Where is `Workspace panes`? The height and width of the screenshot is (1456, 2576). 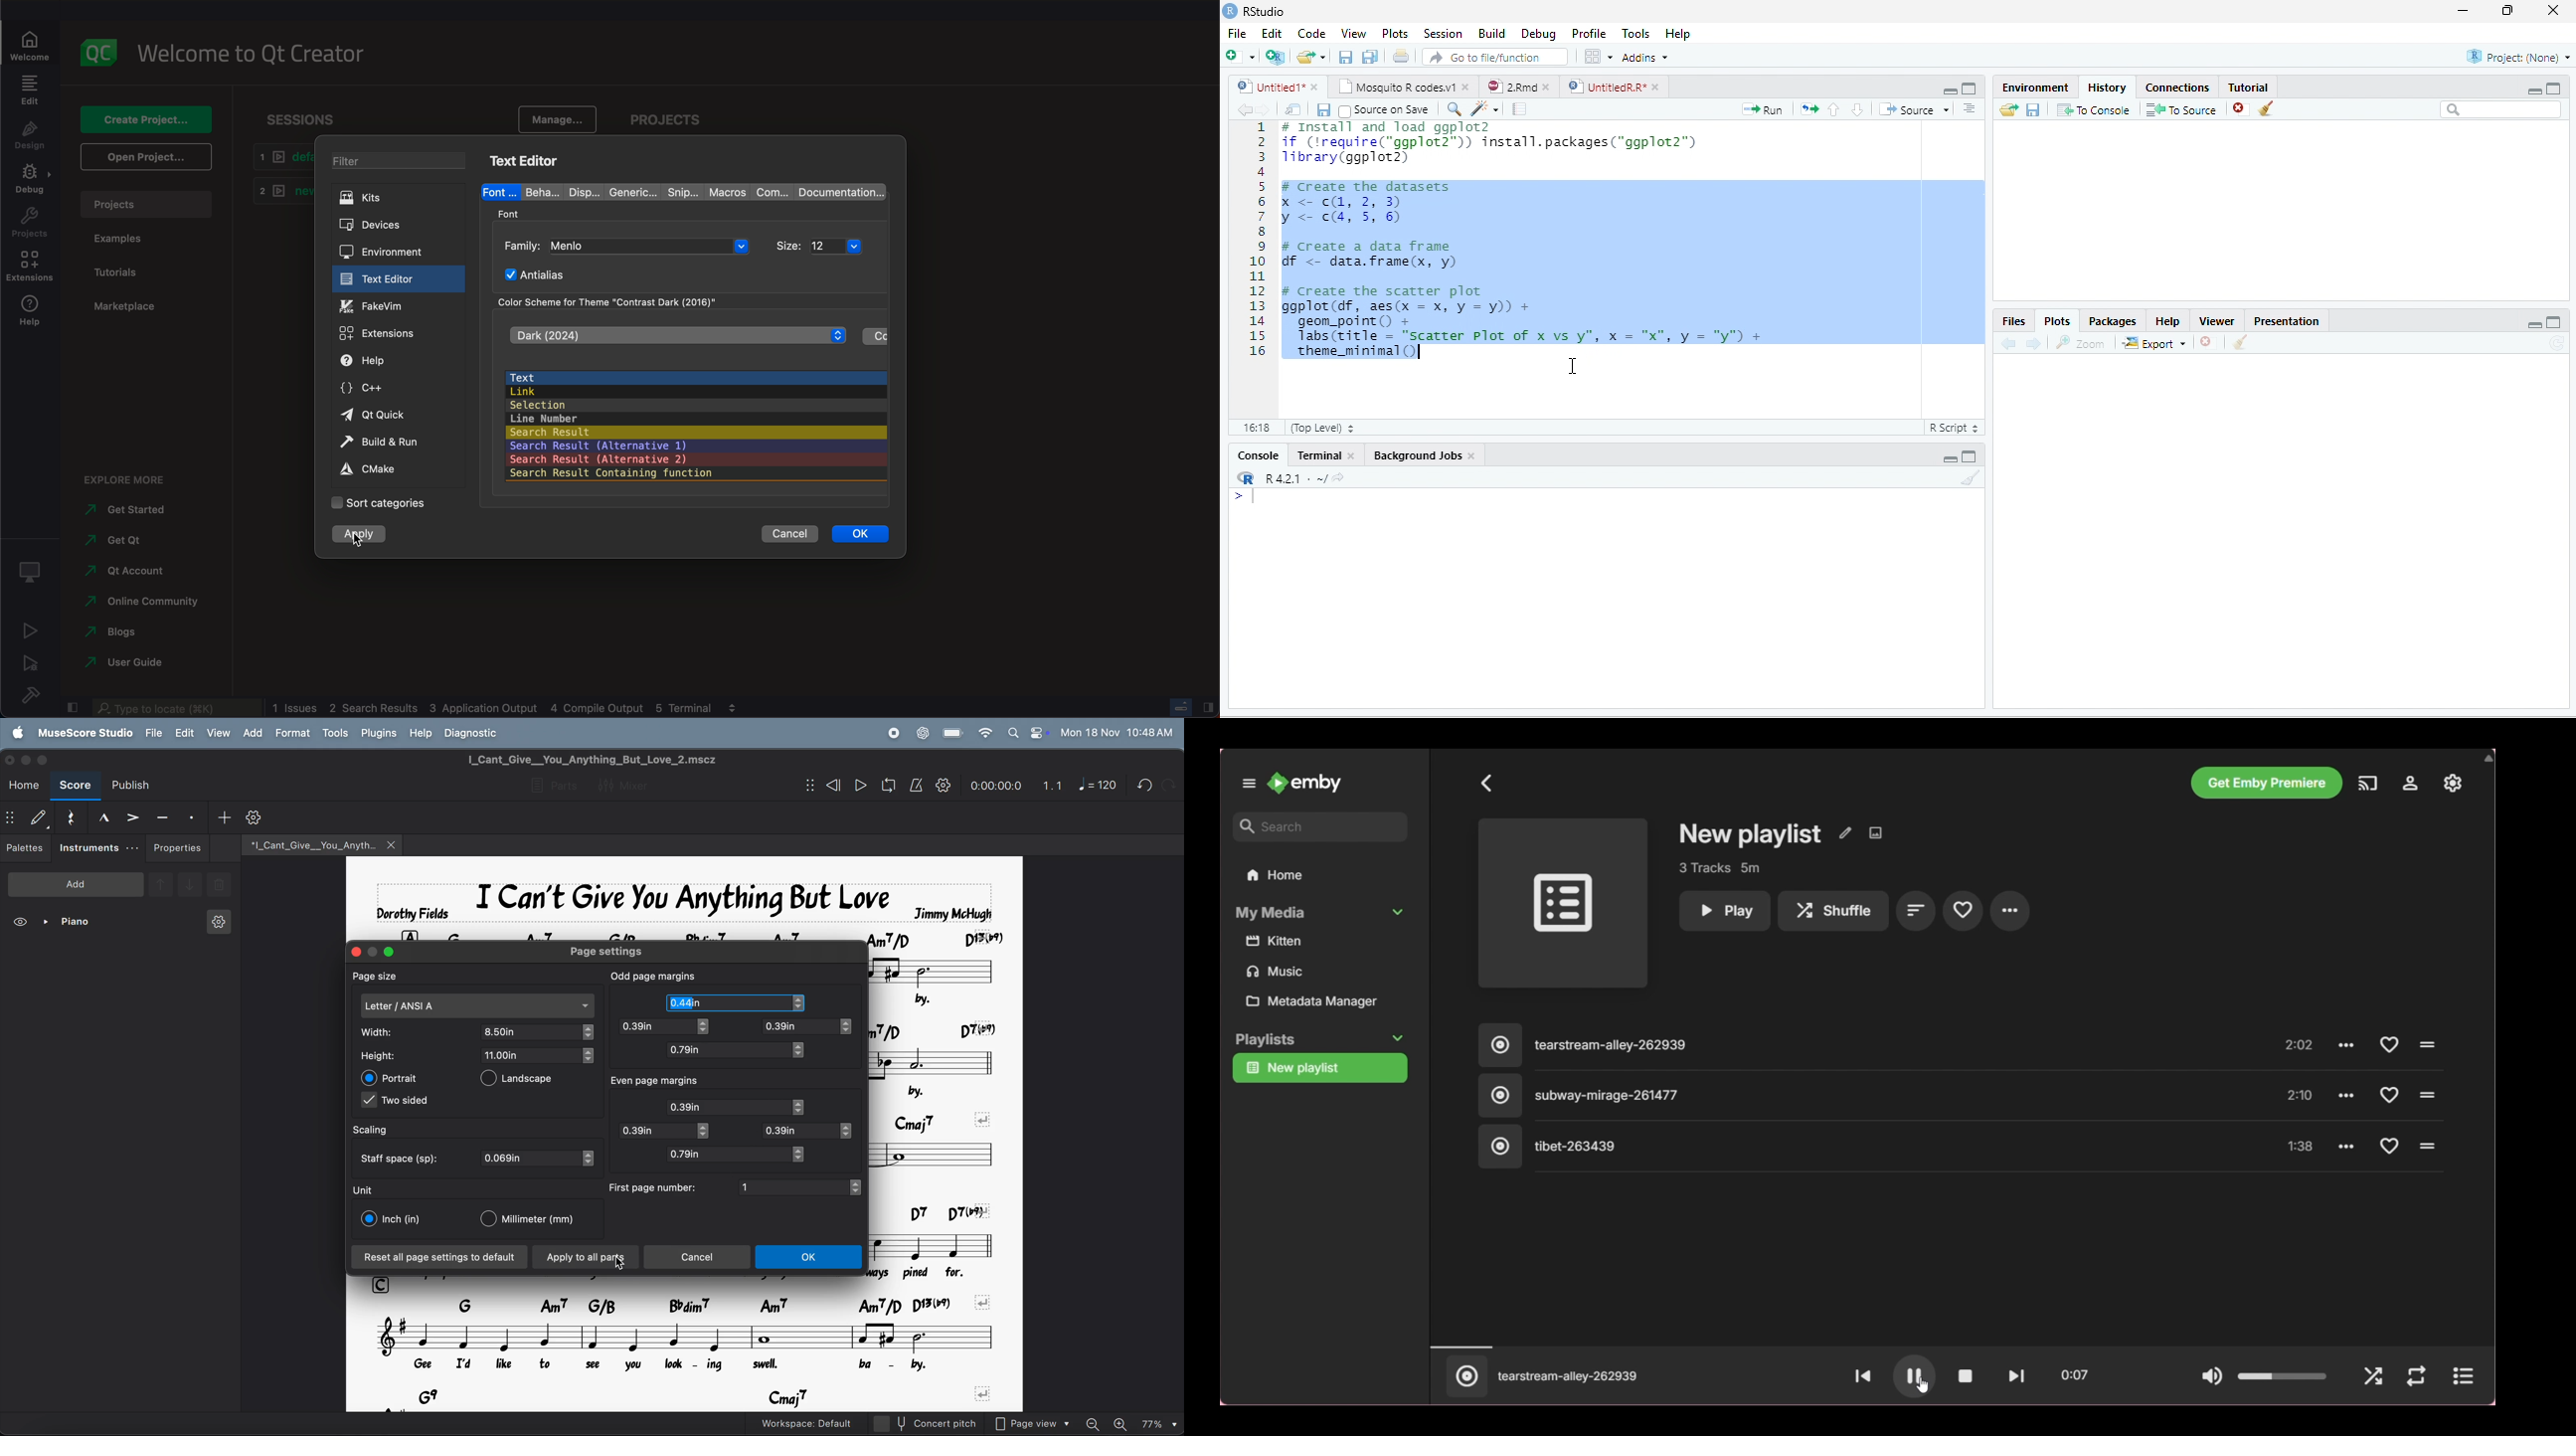
Workspace panes is located at coordinates (1597, 56).